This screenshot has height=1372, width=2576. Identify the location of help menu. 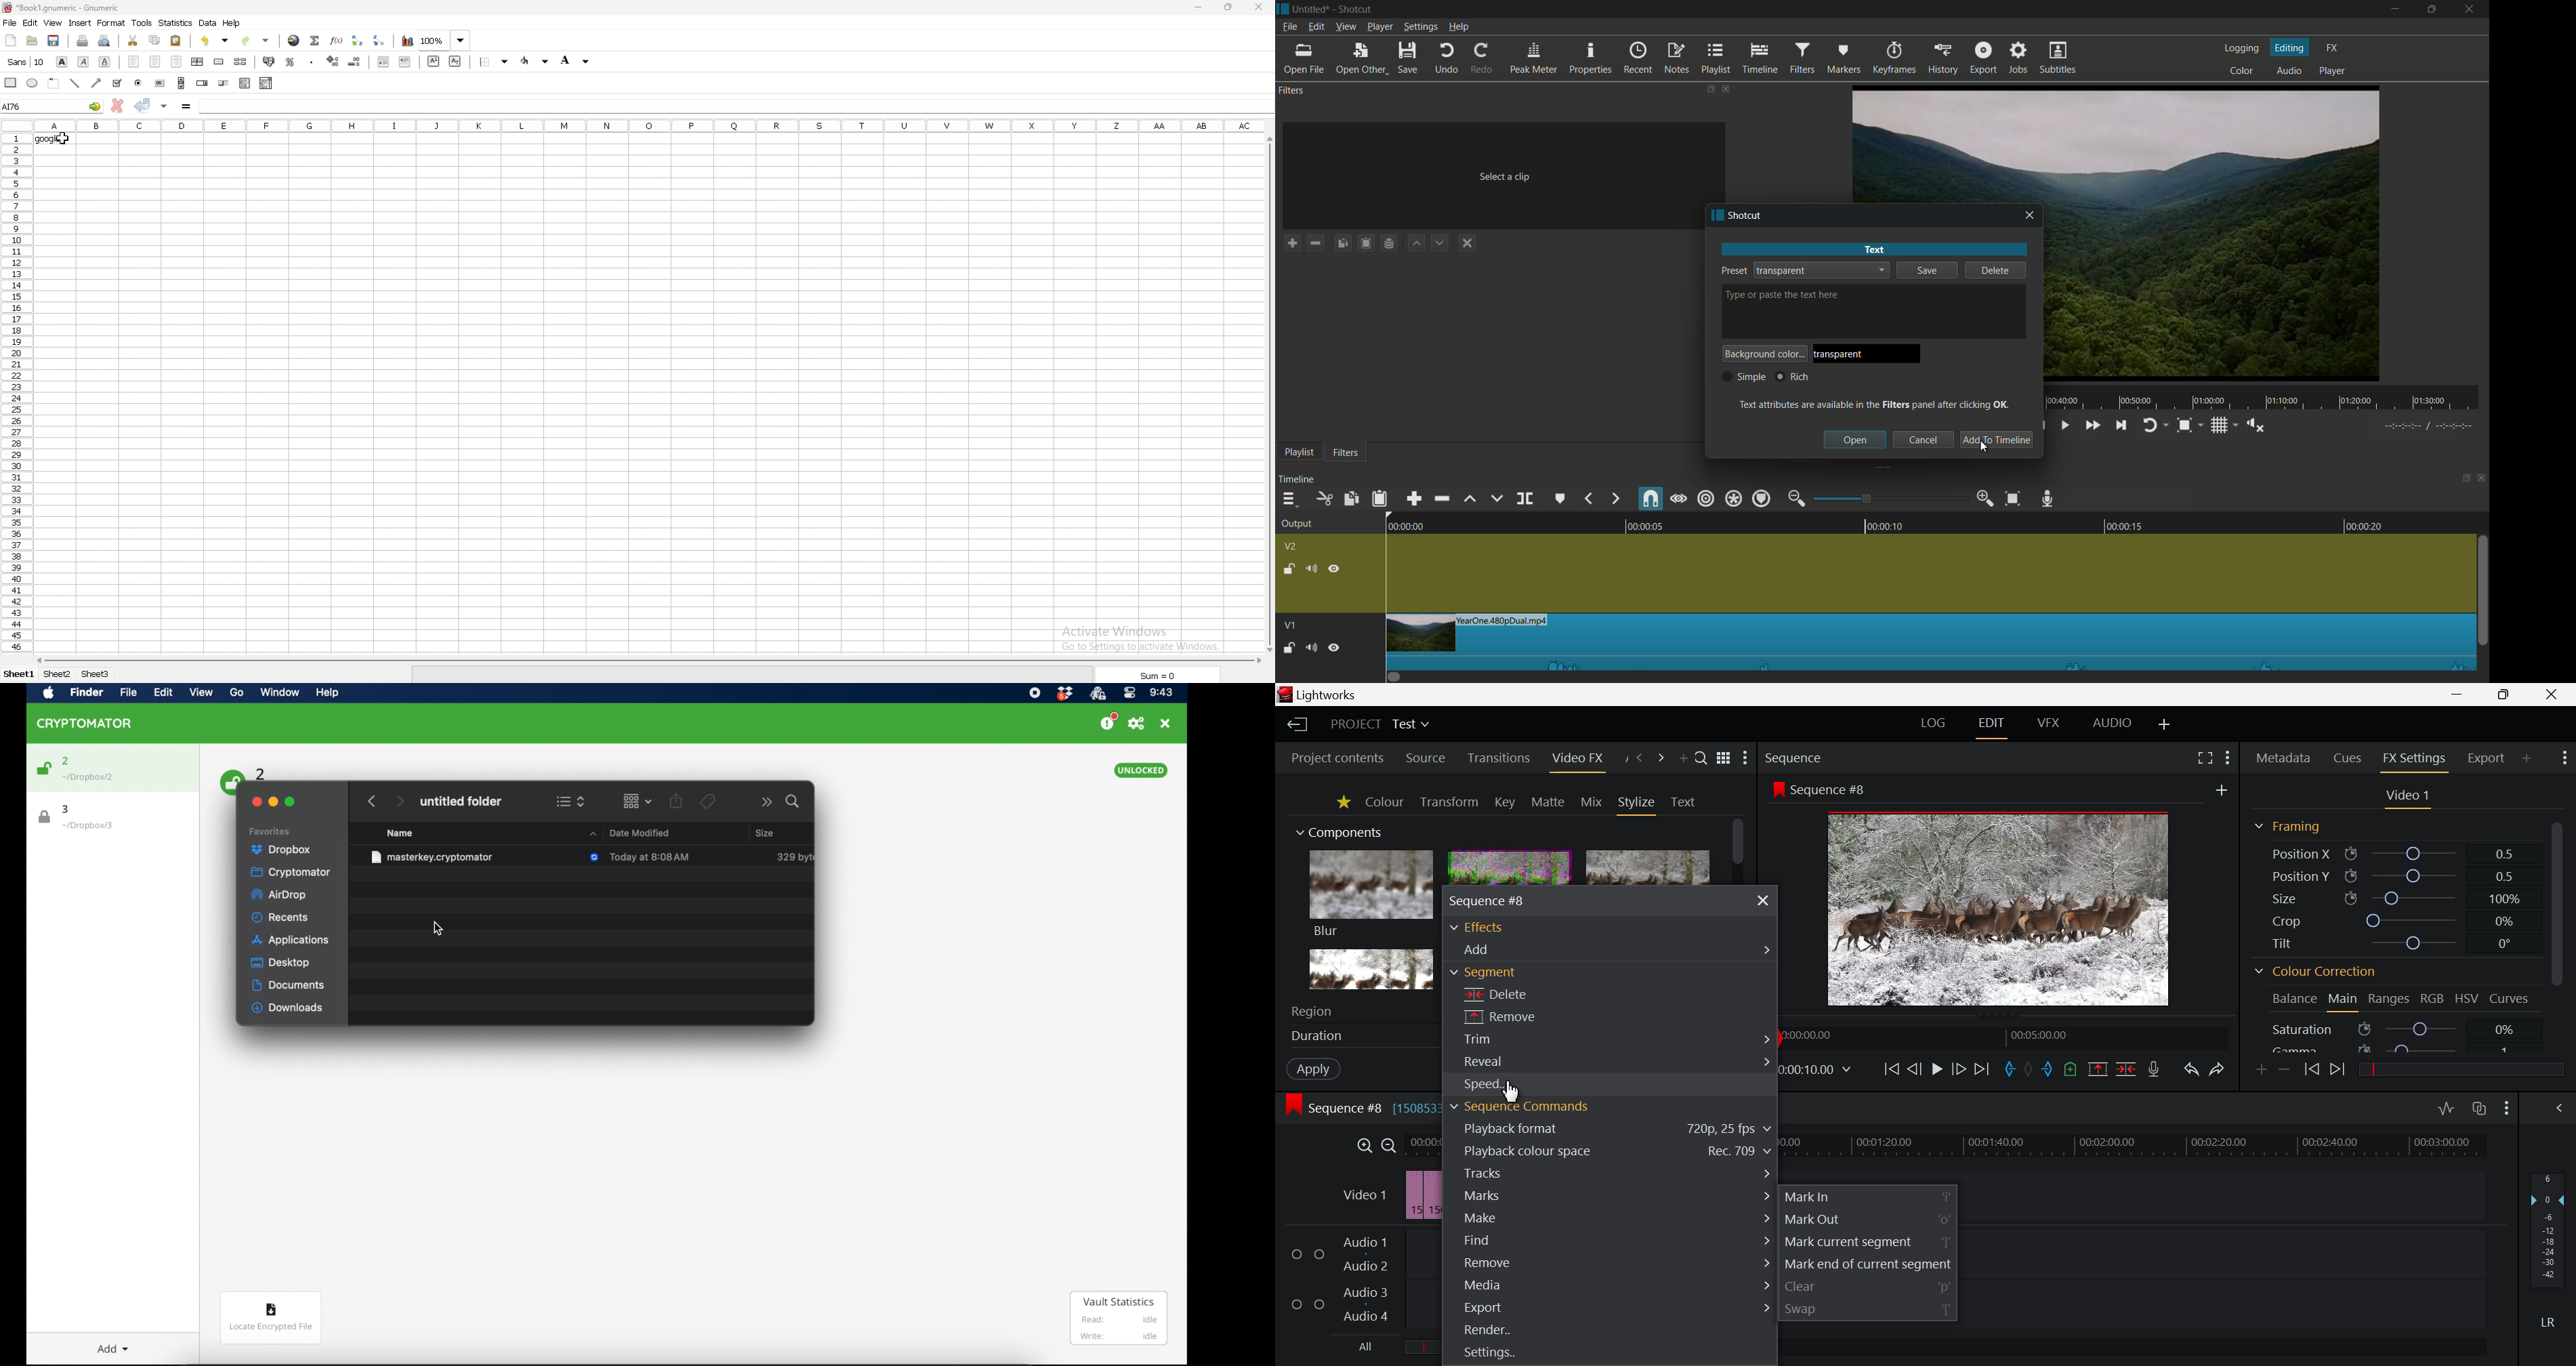
(1459, 27).